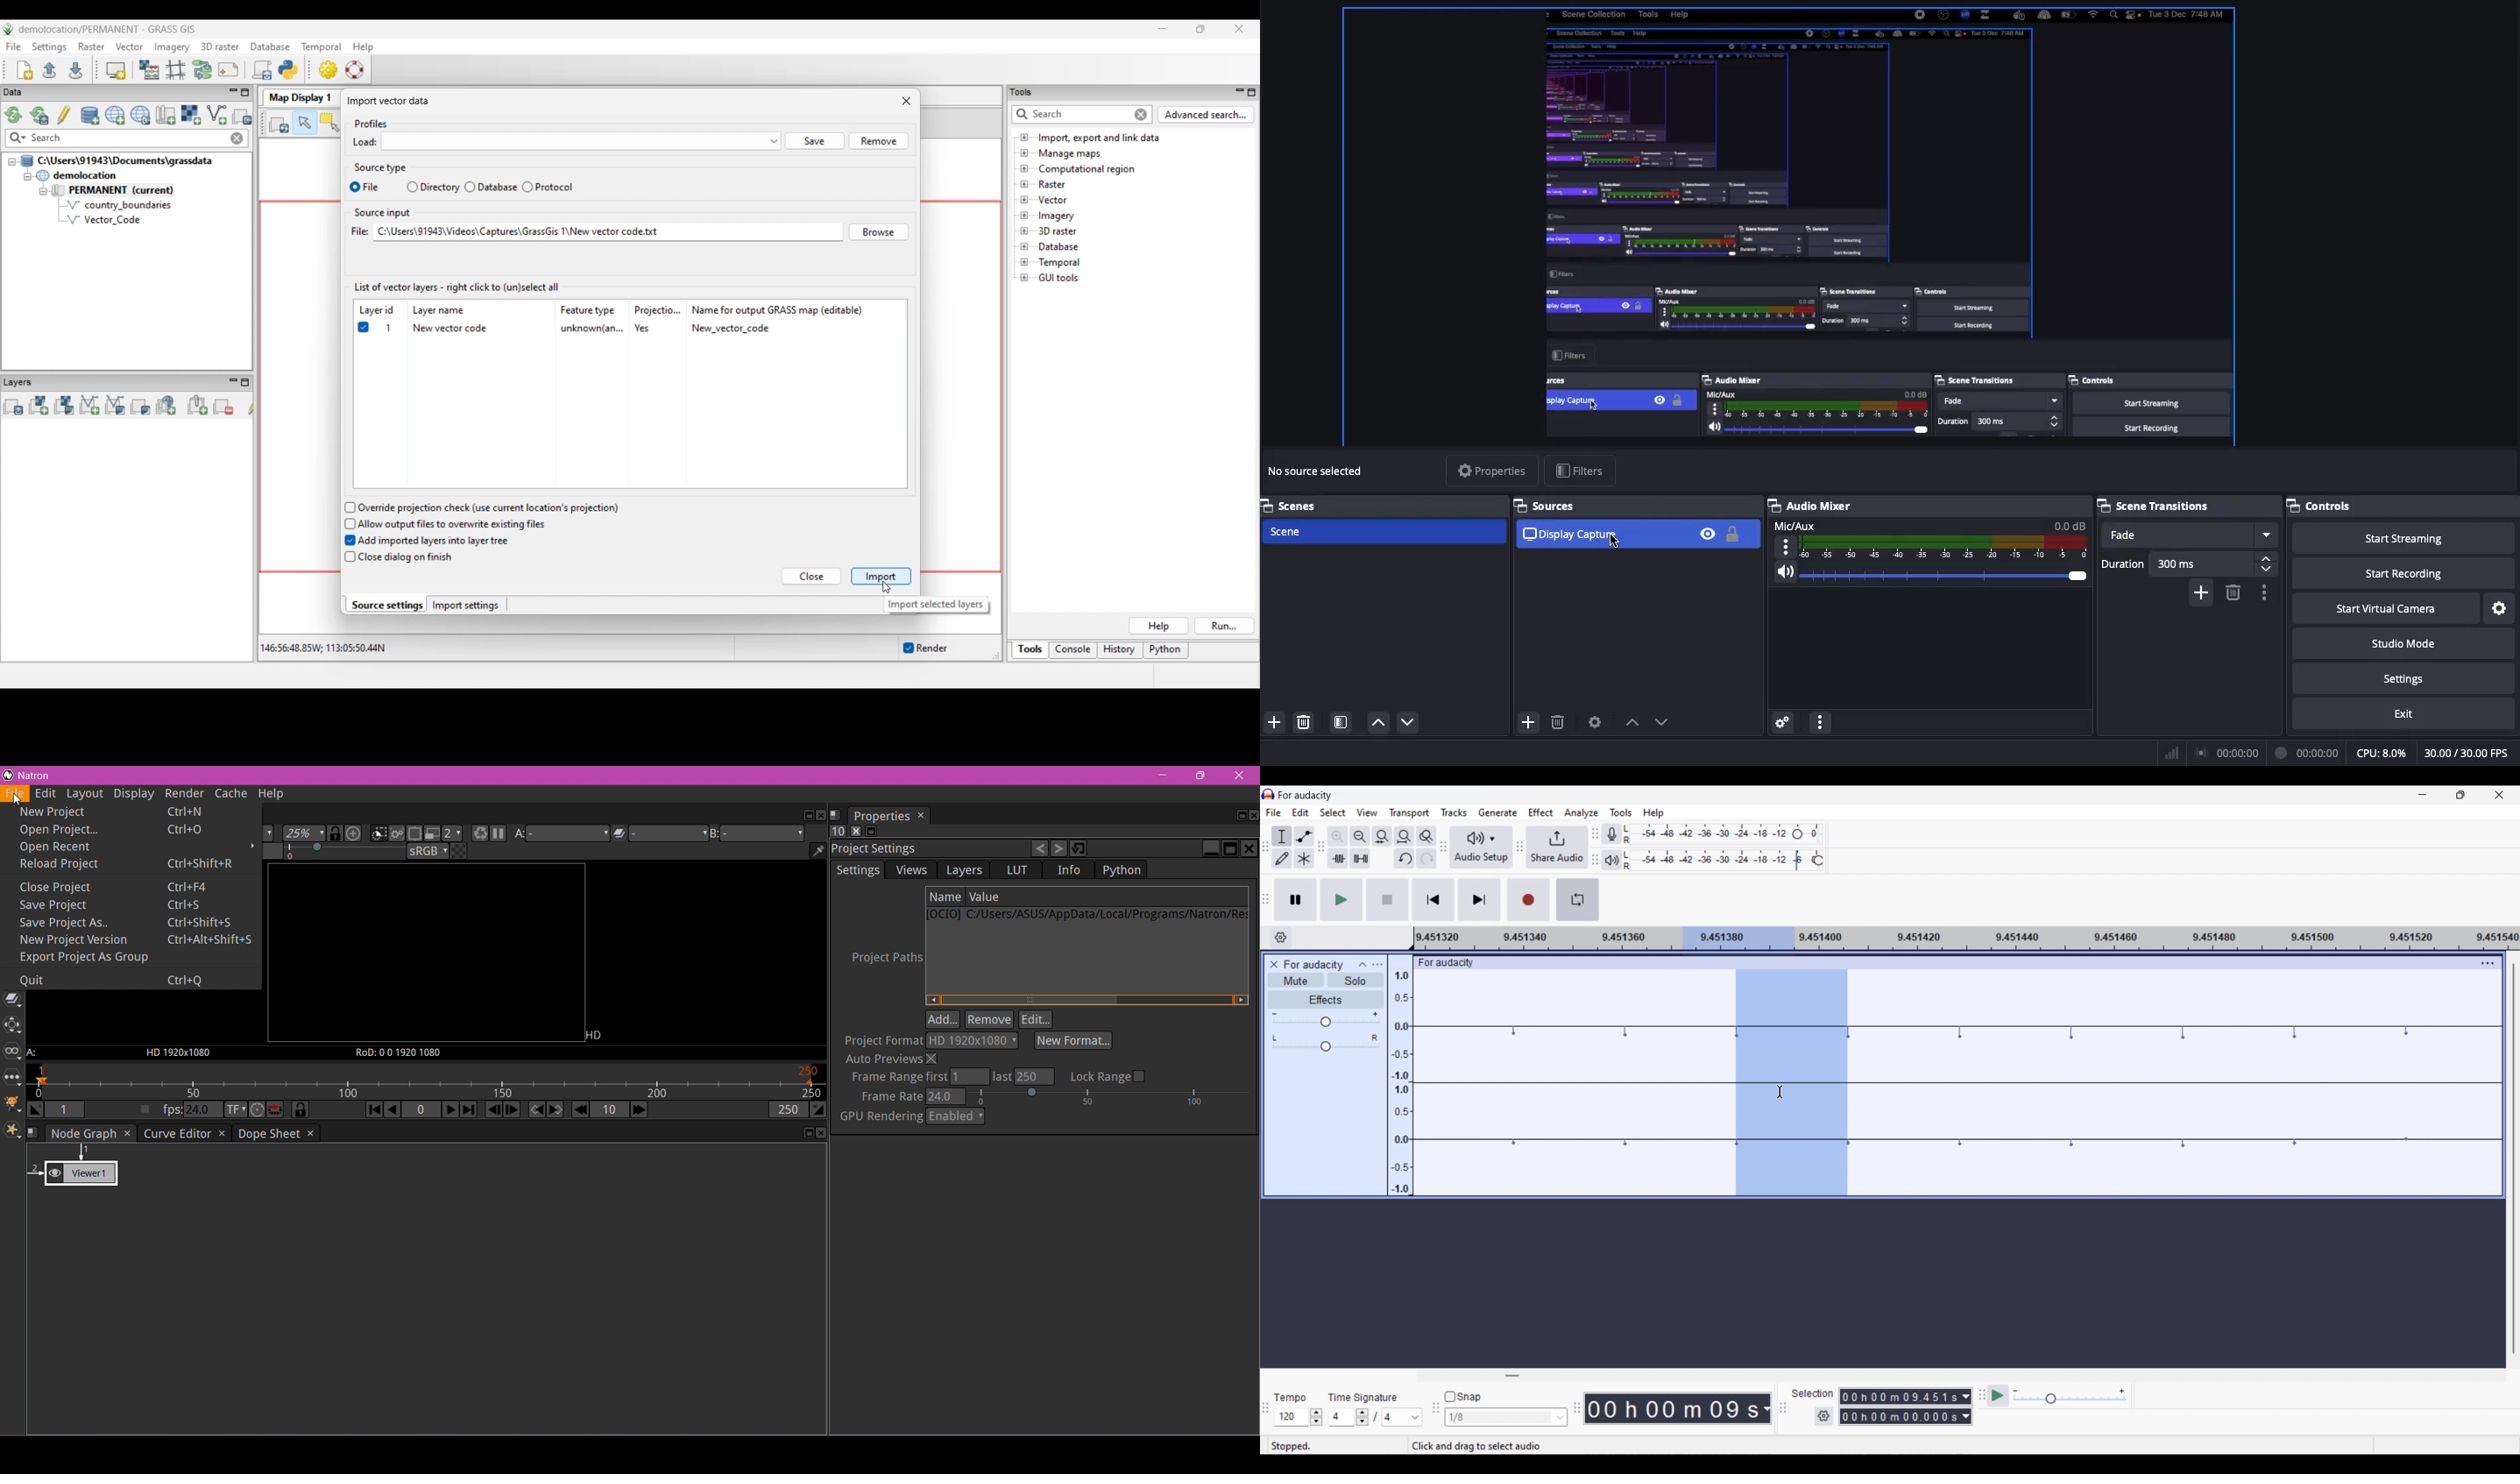  Describe the element at coordinates (1385, 531) in the screenshot. I see `Scene` at that location.